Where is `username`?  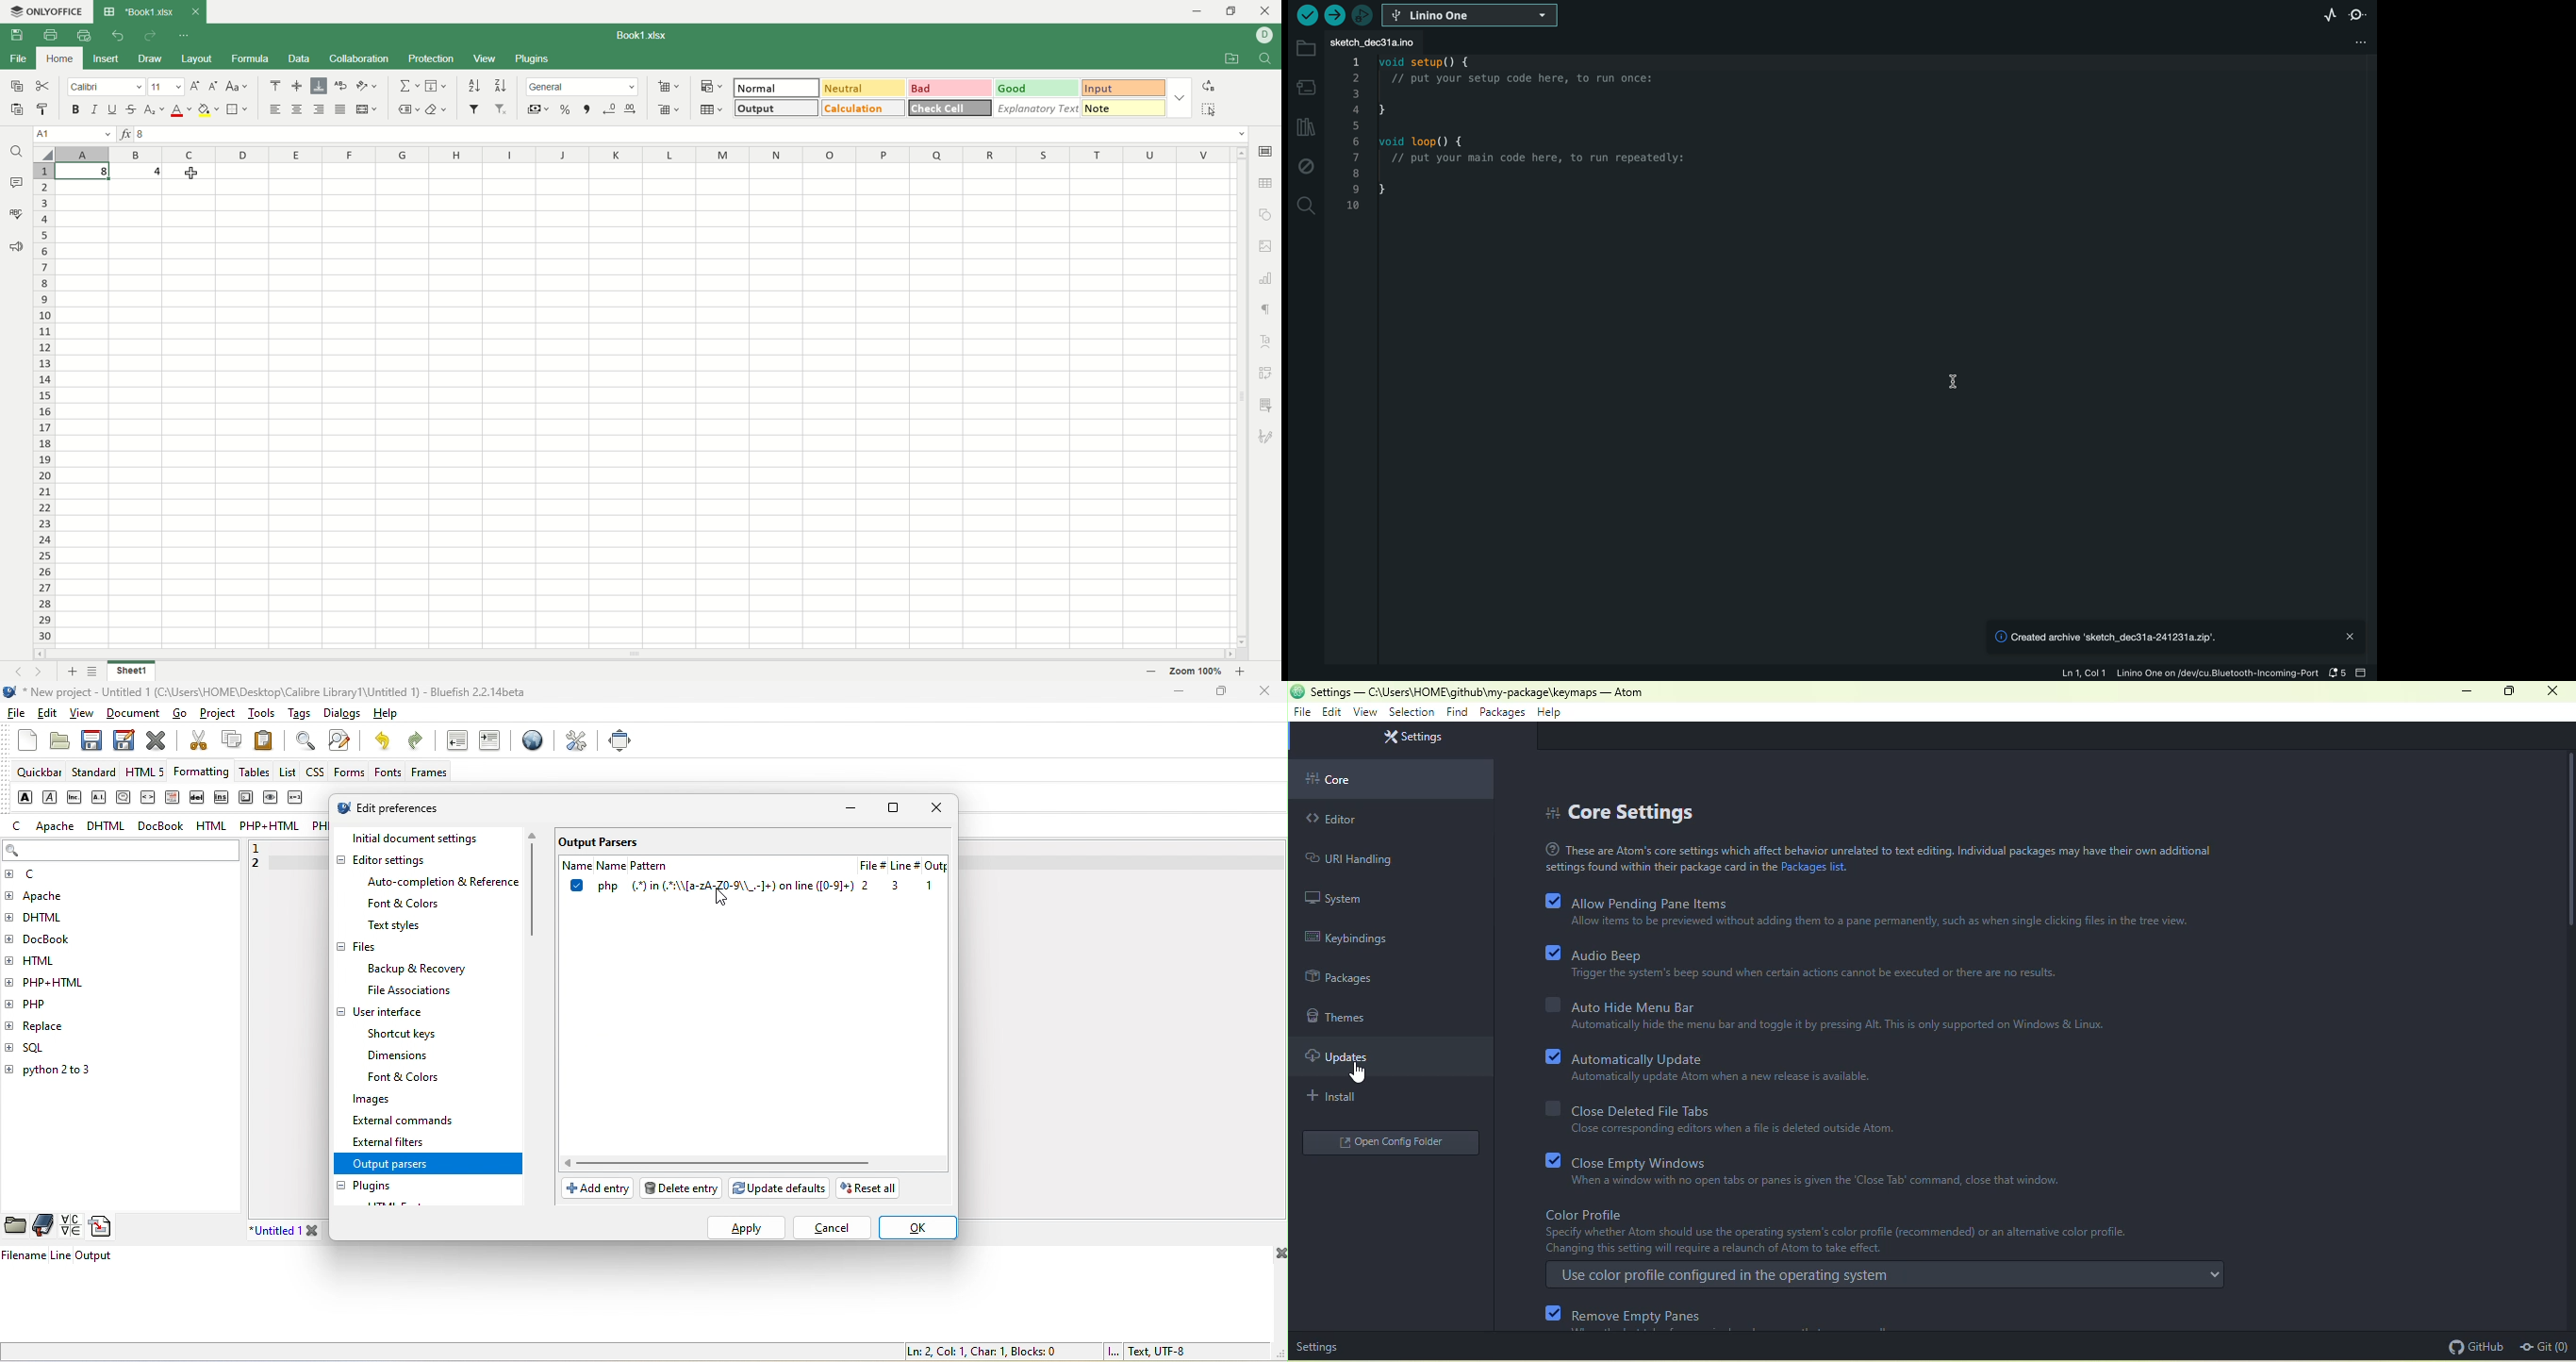 username is located at coordinates (1265, 35).